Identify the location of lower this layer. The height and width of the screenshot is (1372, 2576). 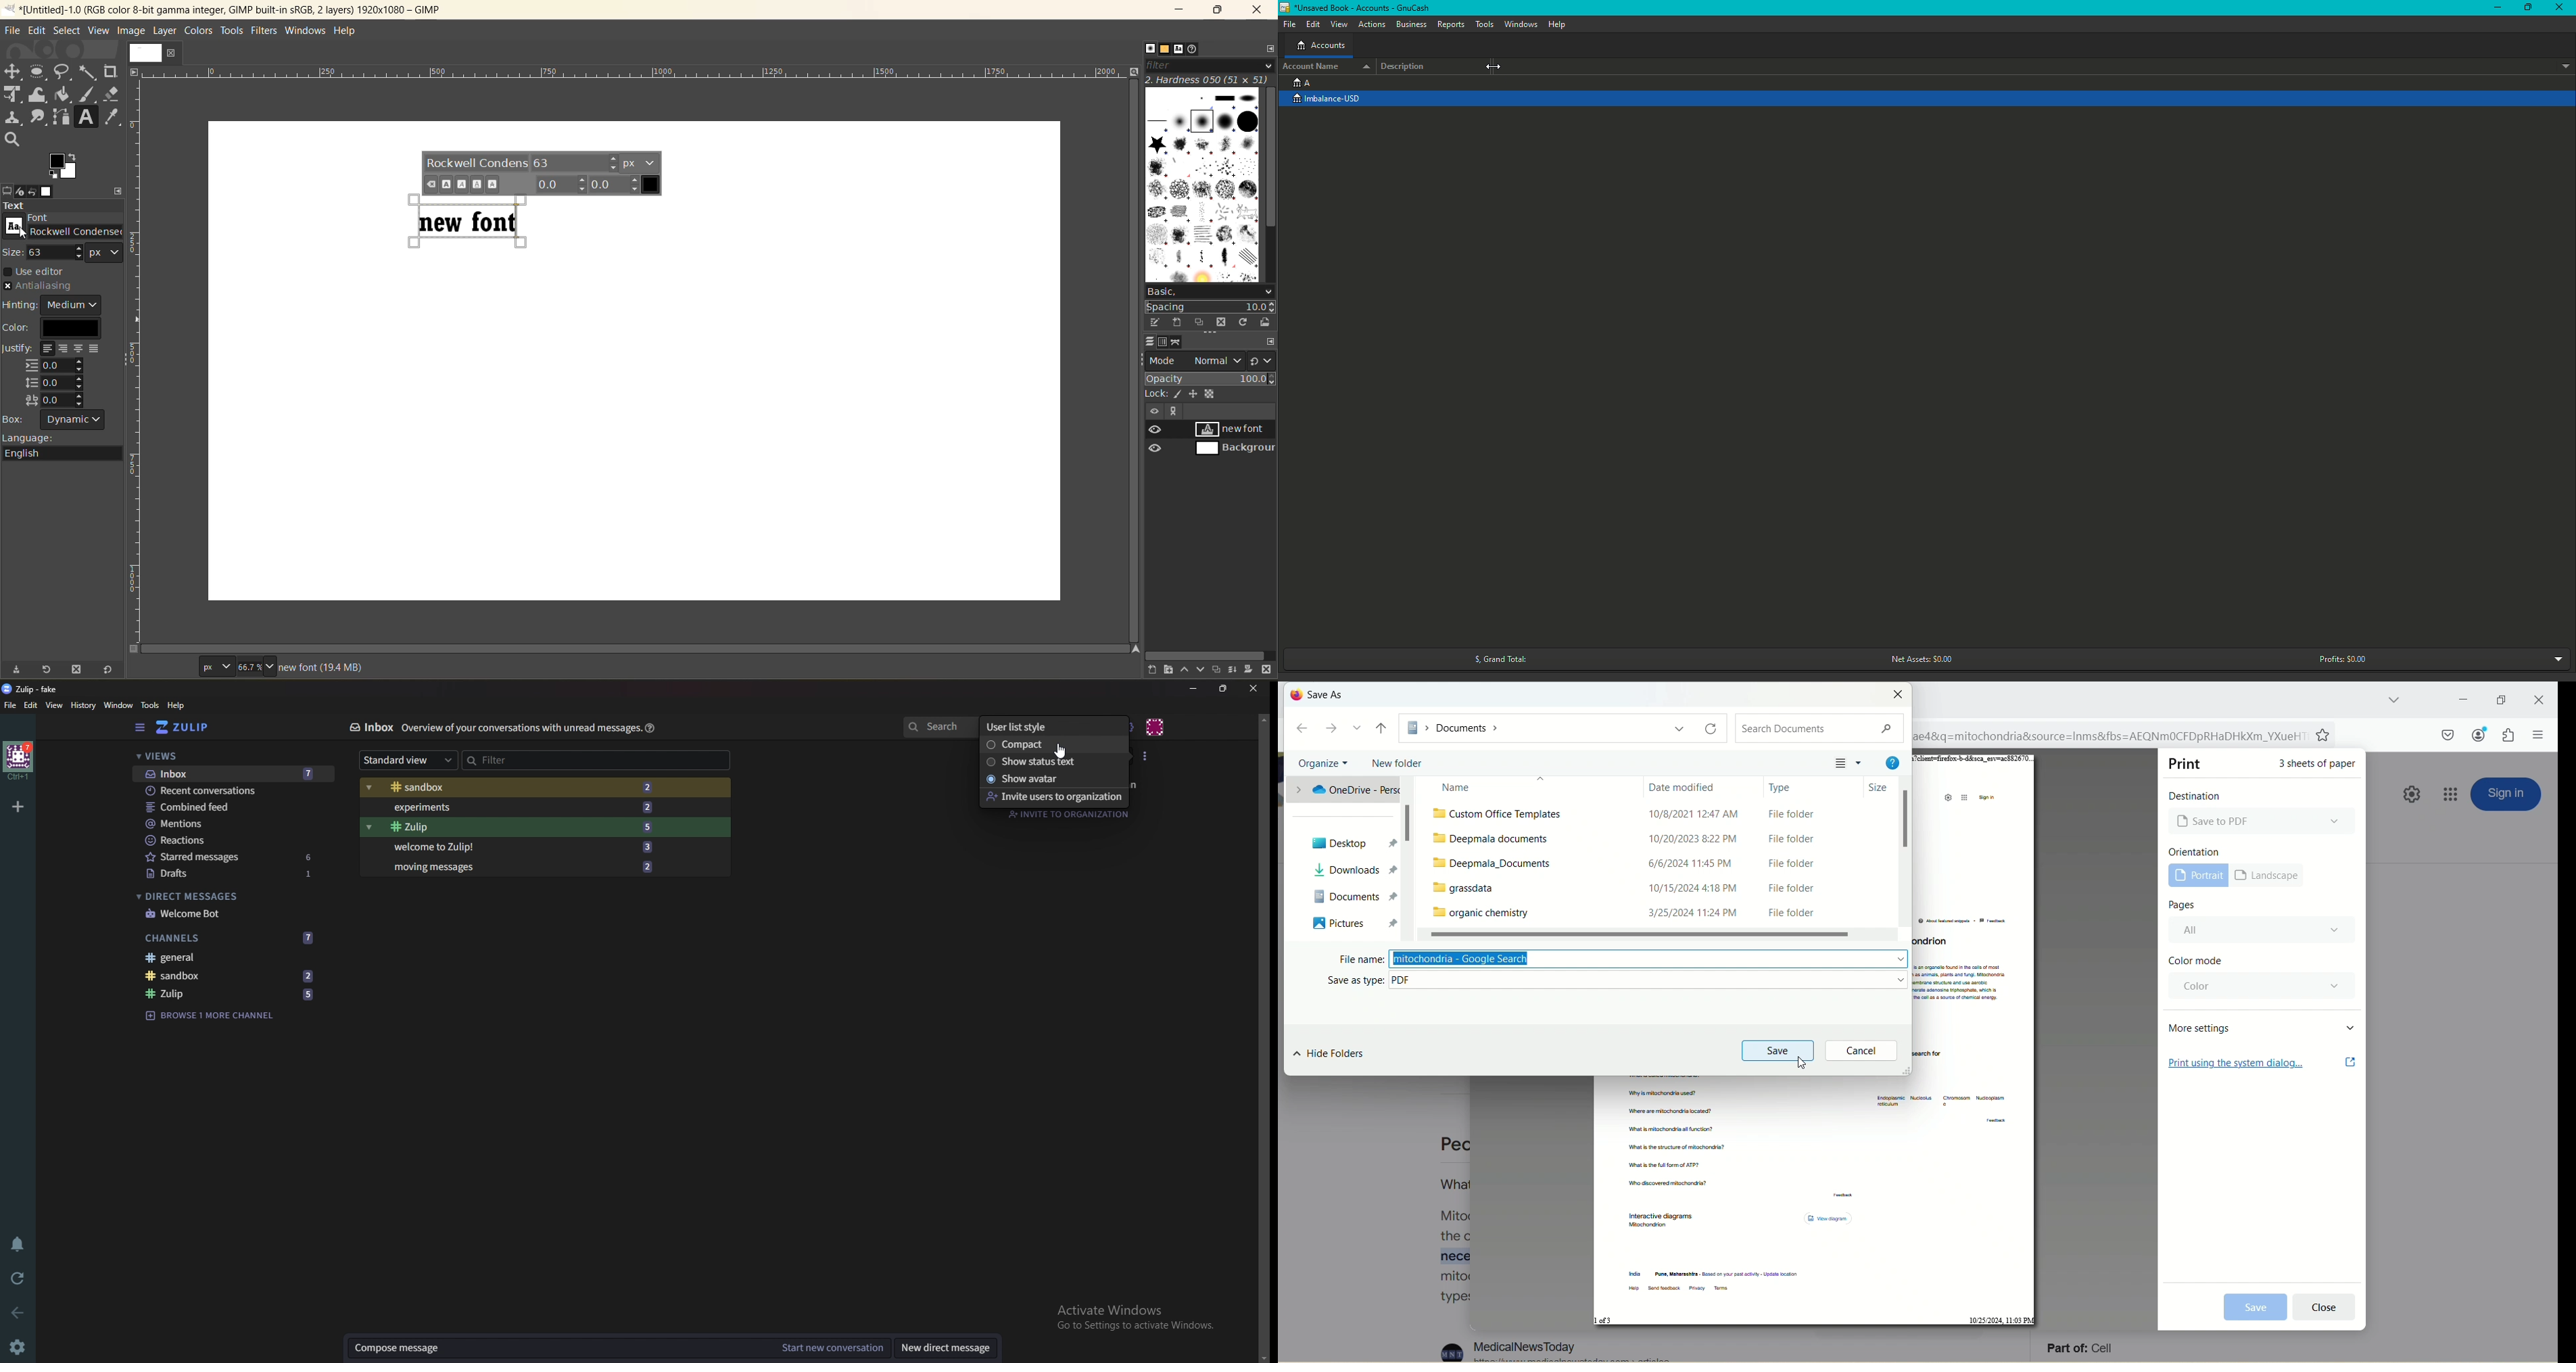
(1205, 668).